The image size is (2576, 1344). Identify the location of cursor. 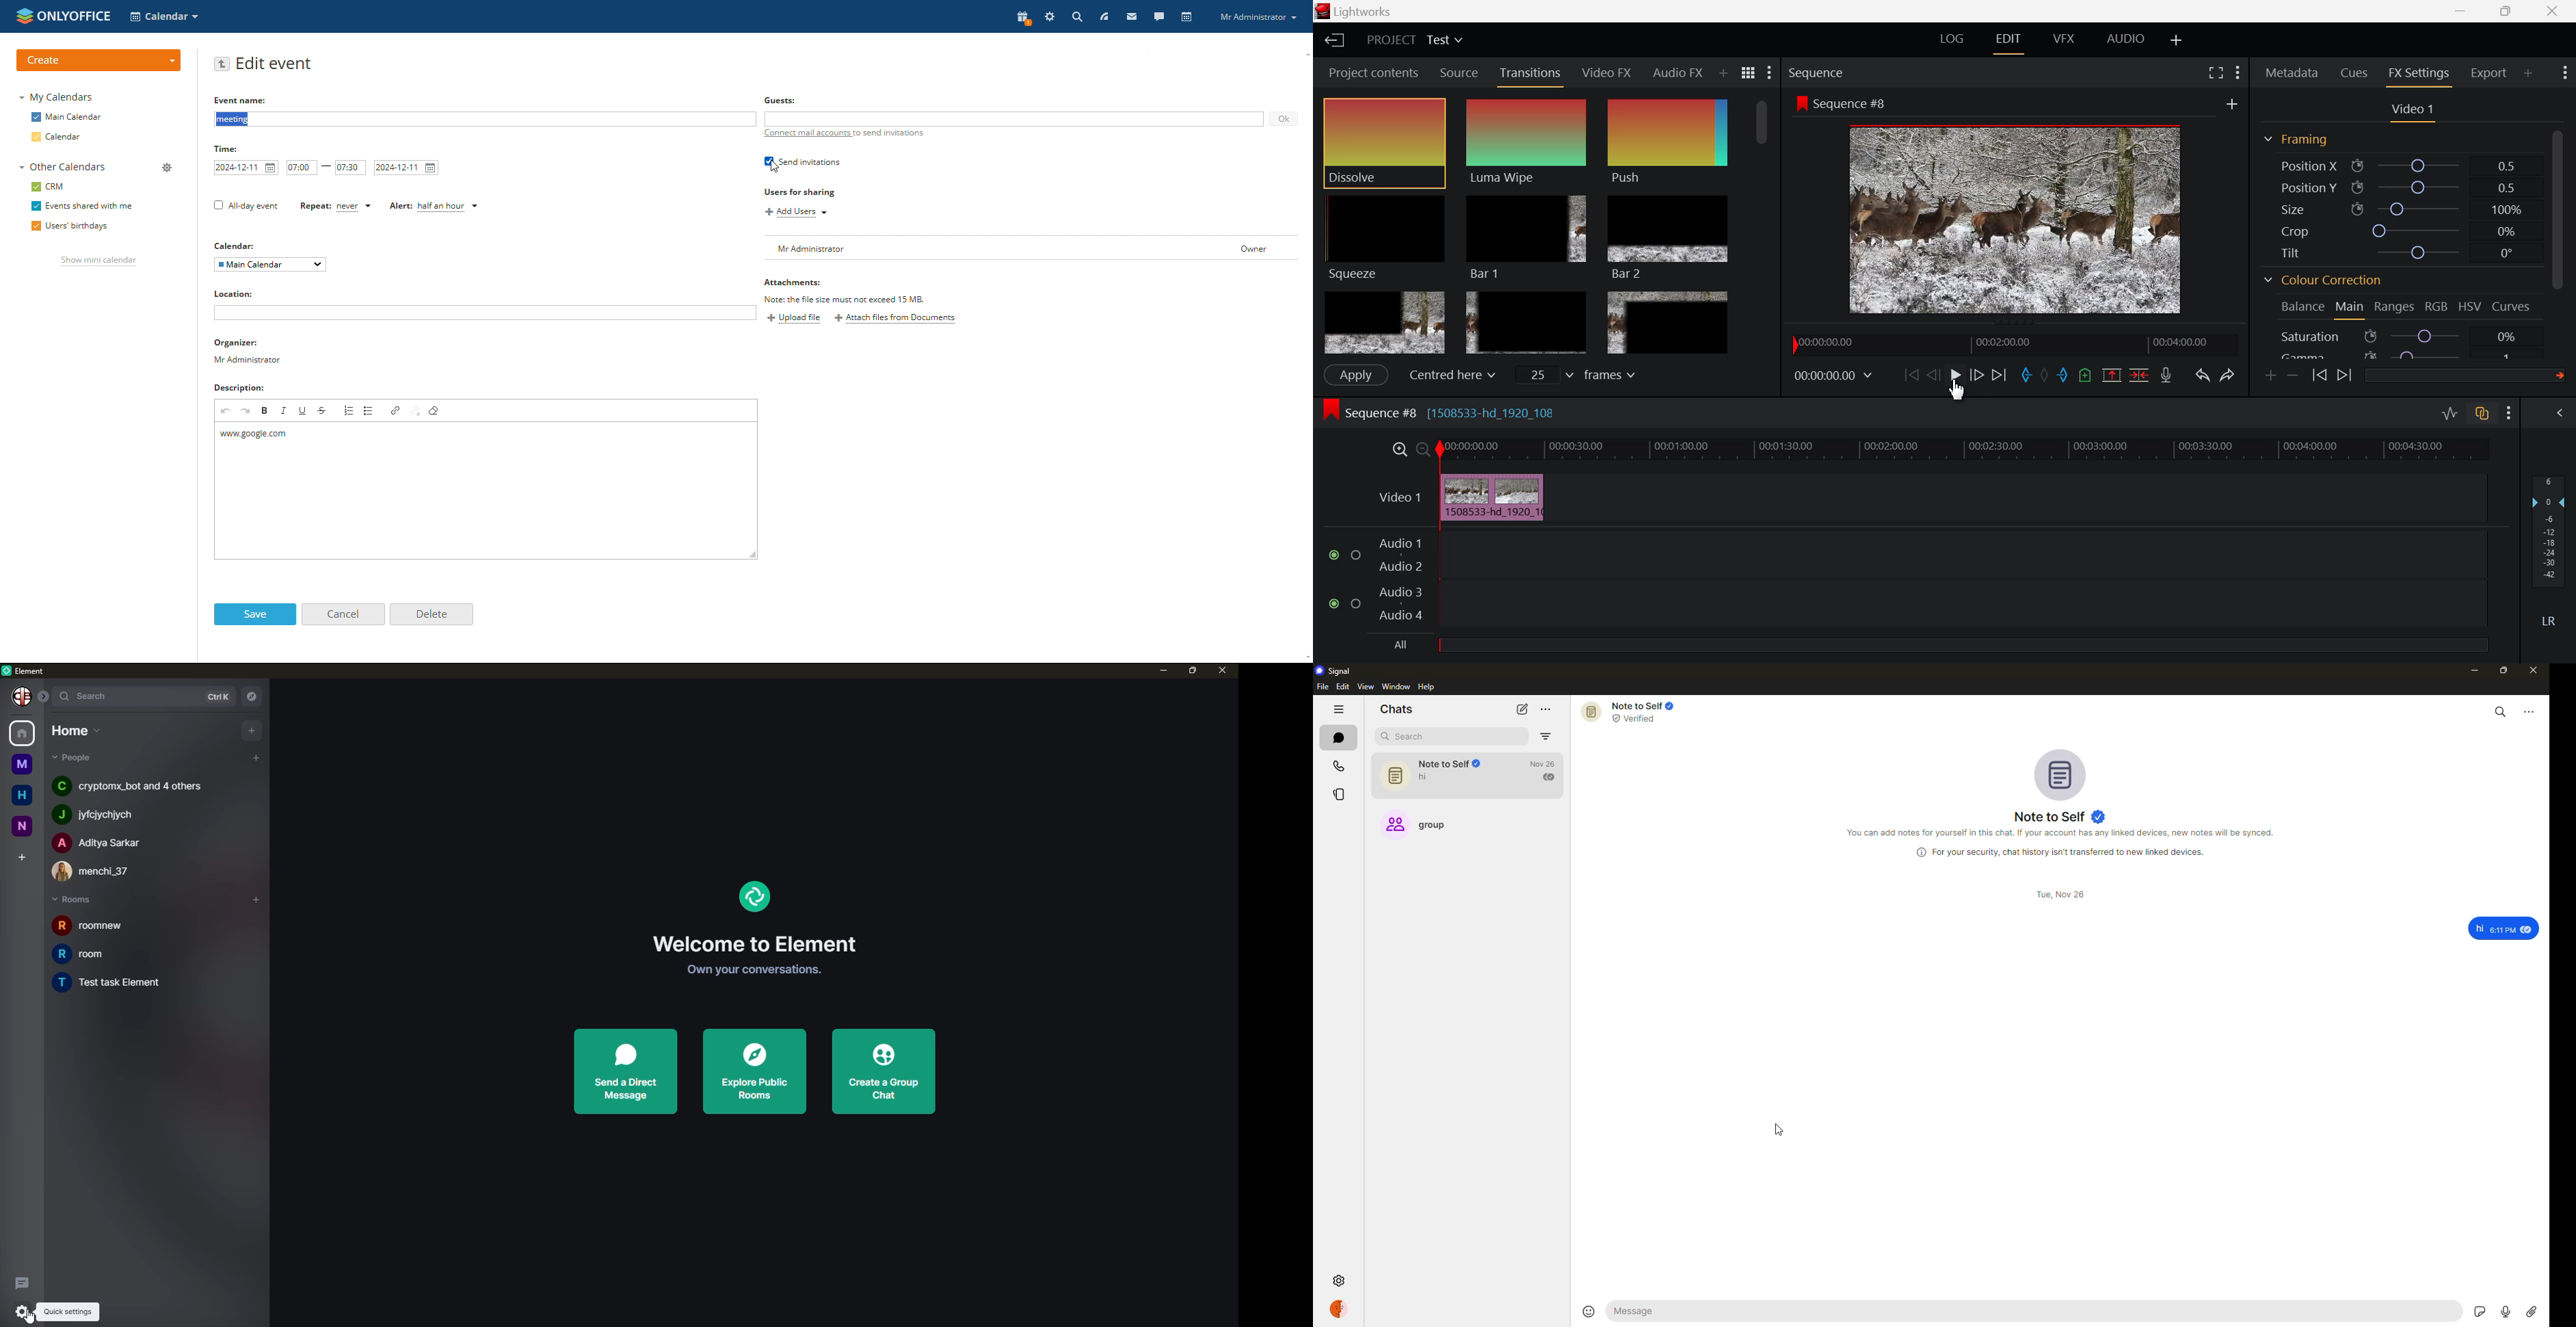
(29, 1317).